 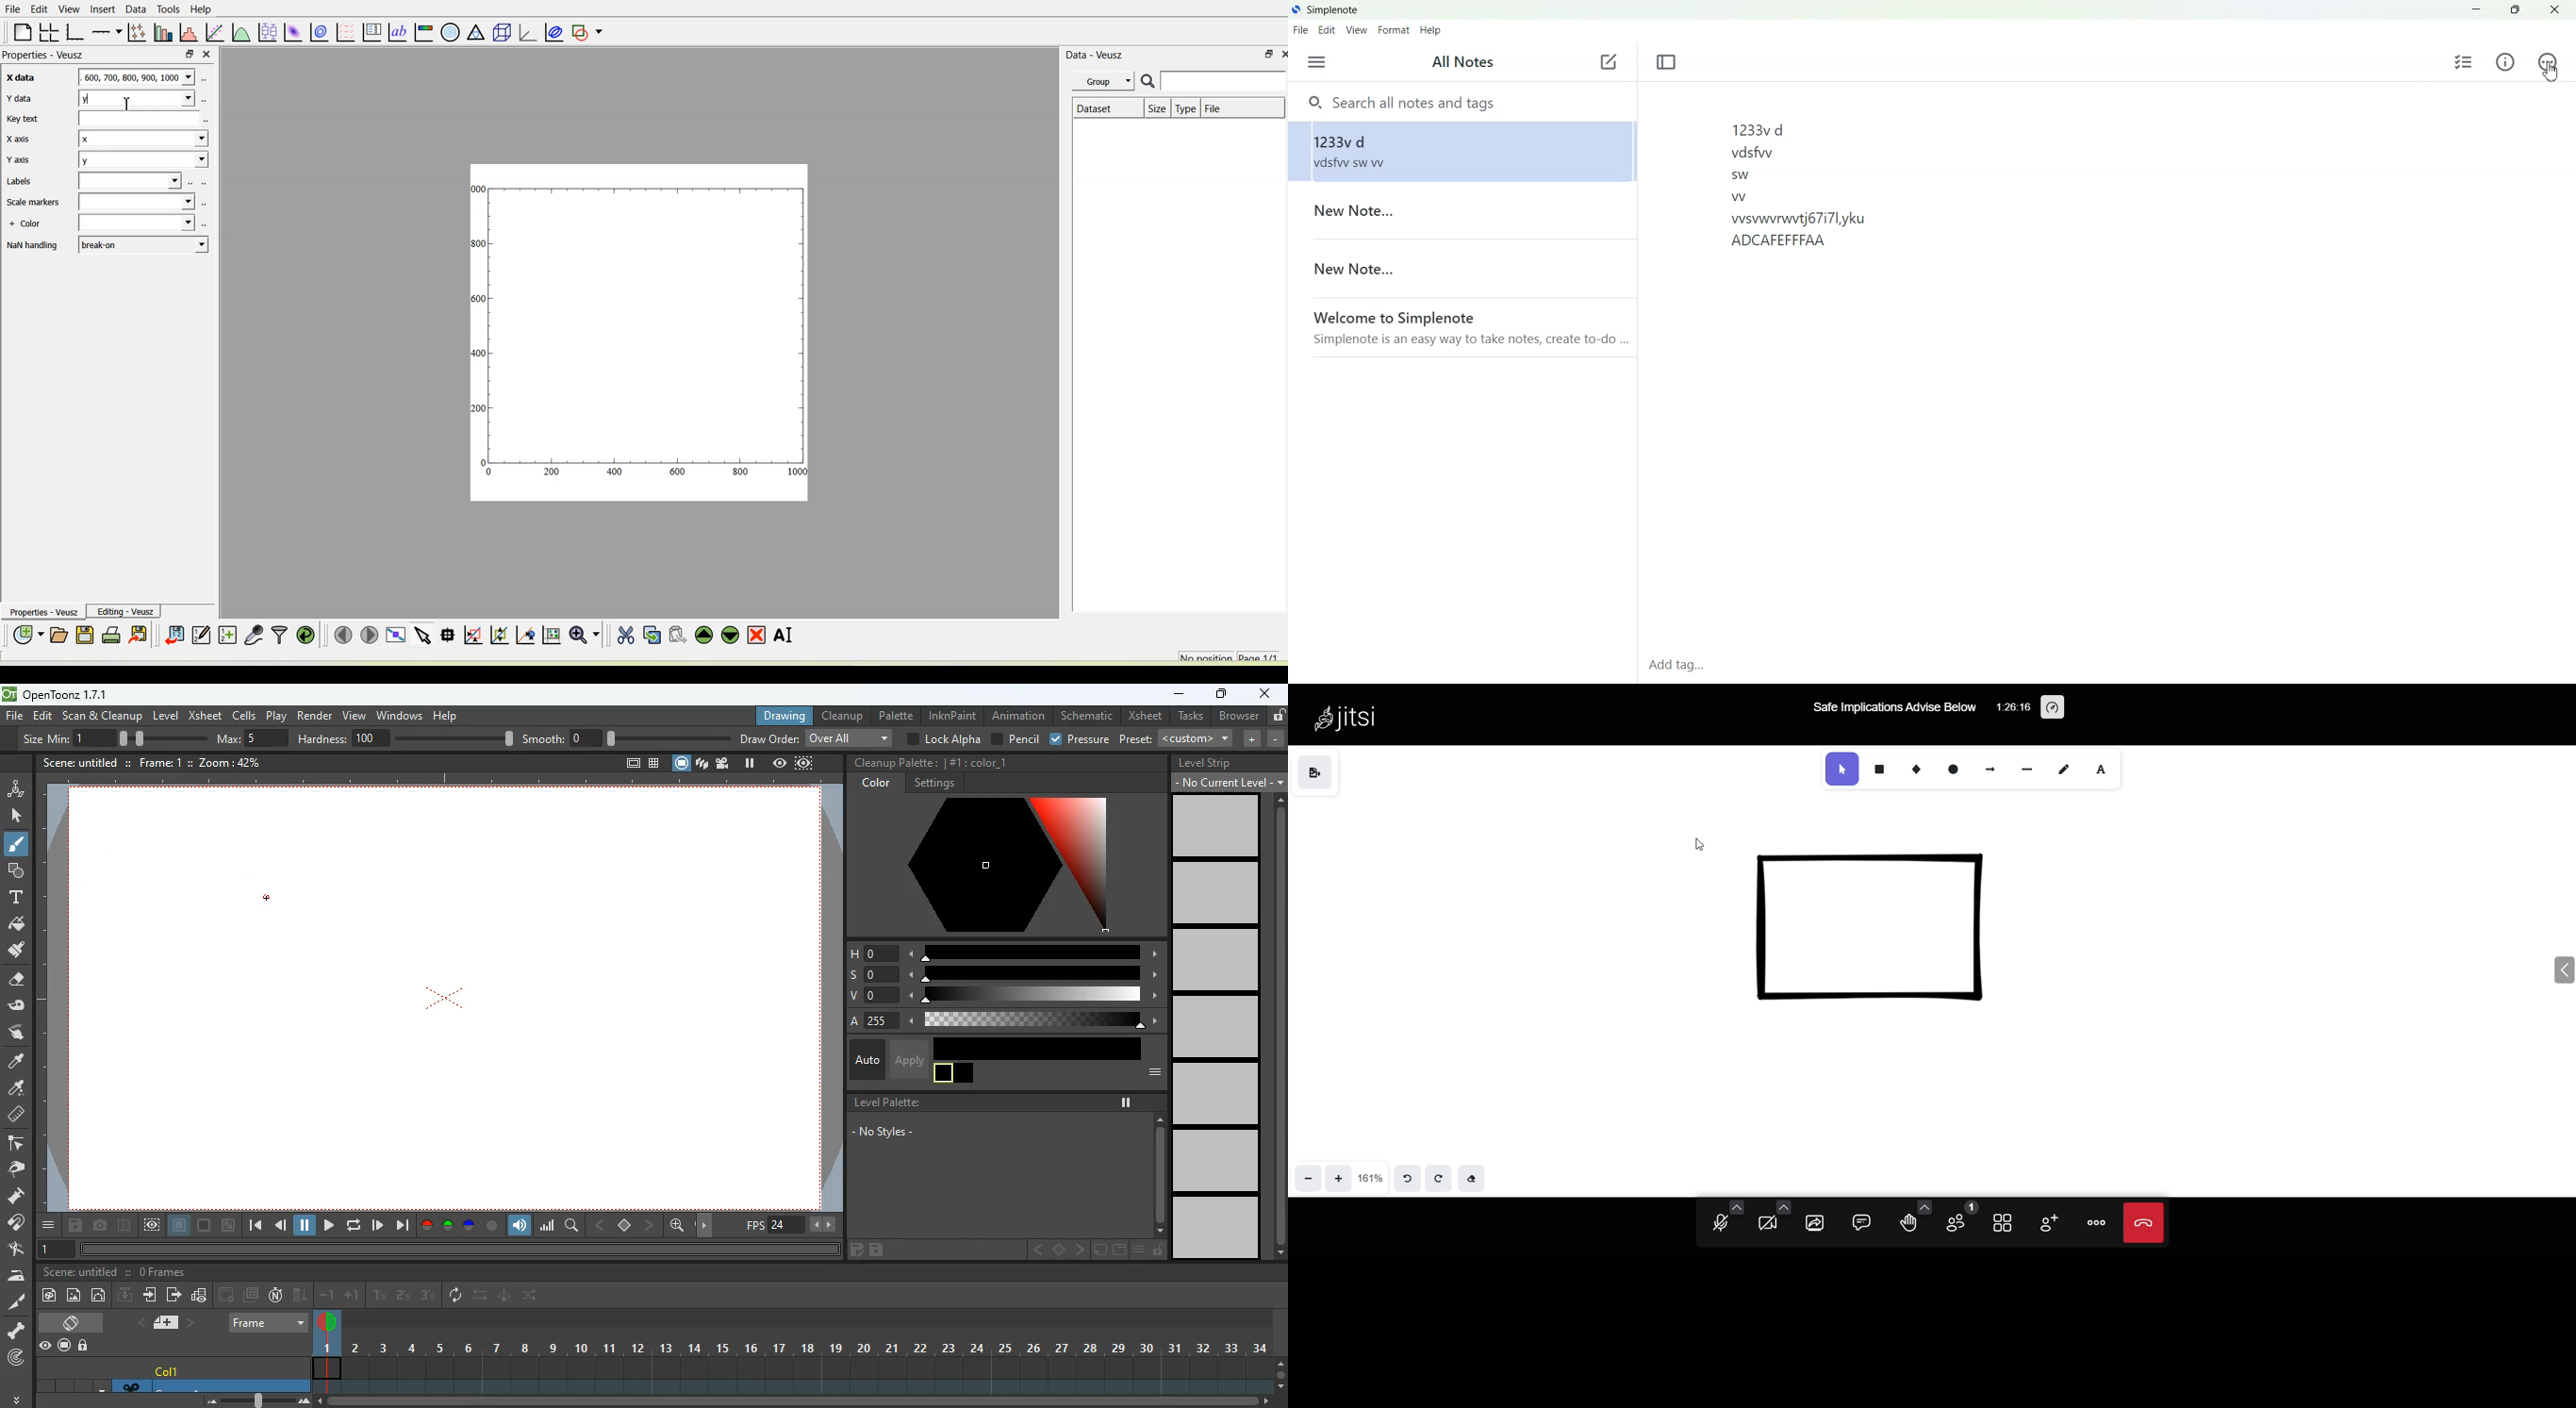 What do you see at coordinates (1004, 952) in the screenshot?
I see `h` at bounding box center [1004, 952].